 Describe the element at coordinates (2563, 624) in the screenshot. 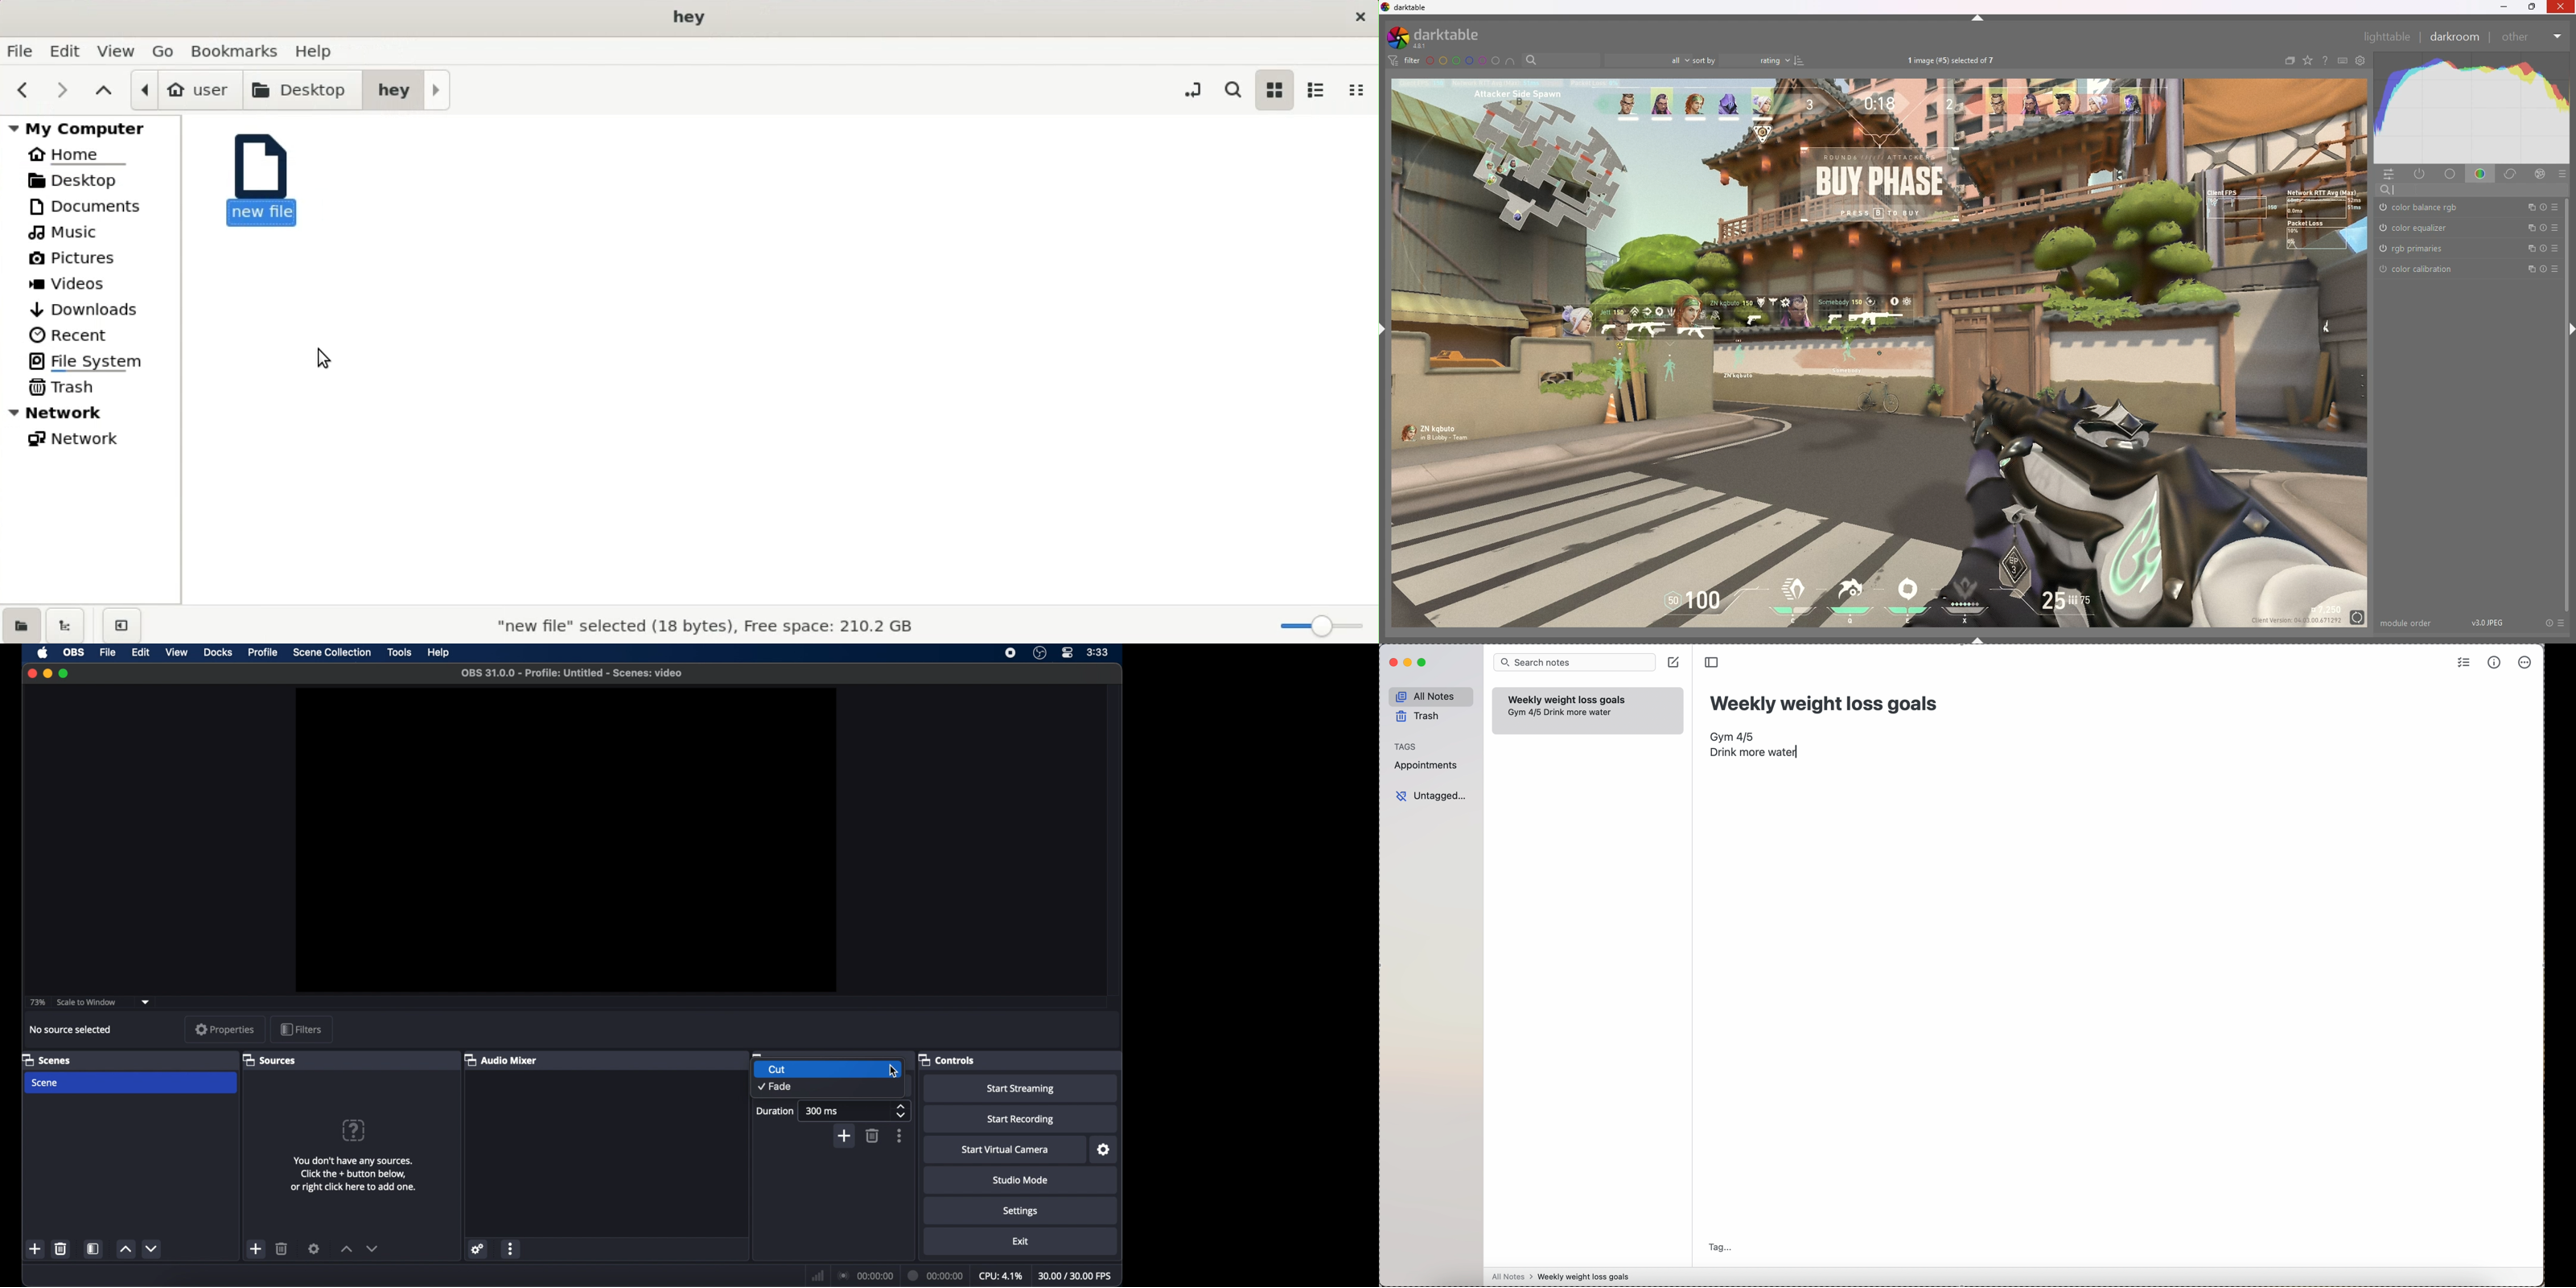

I see `presets` at that location.